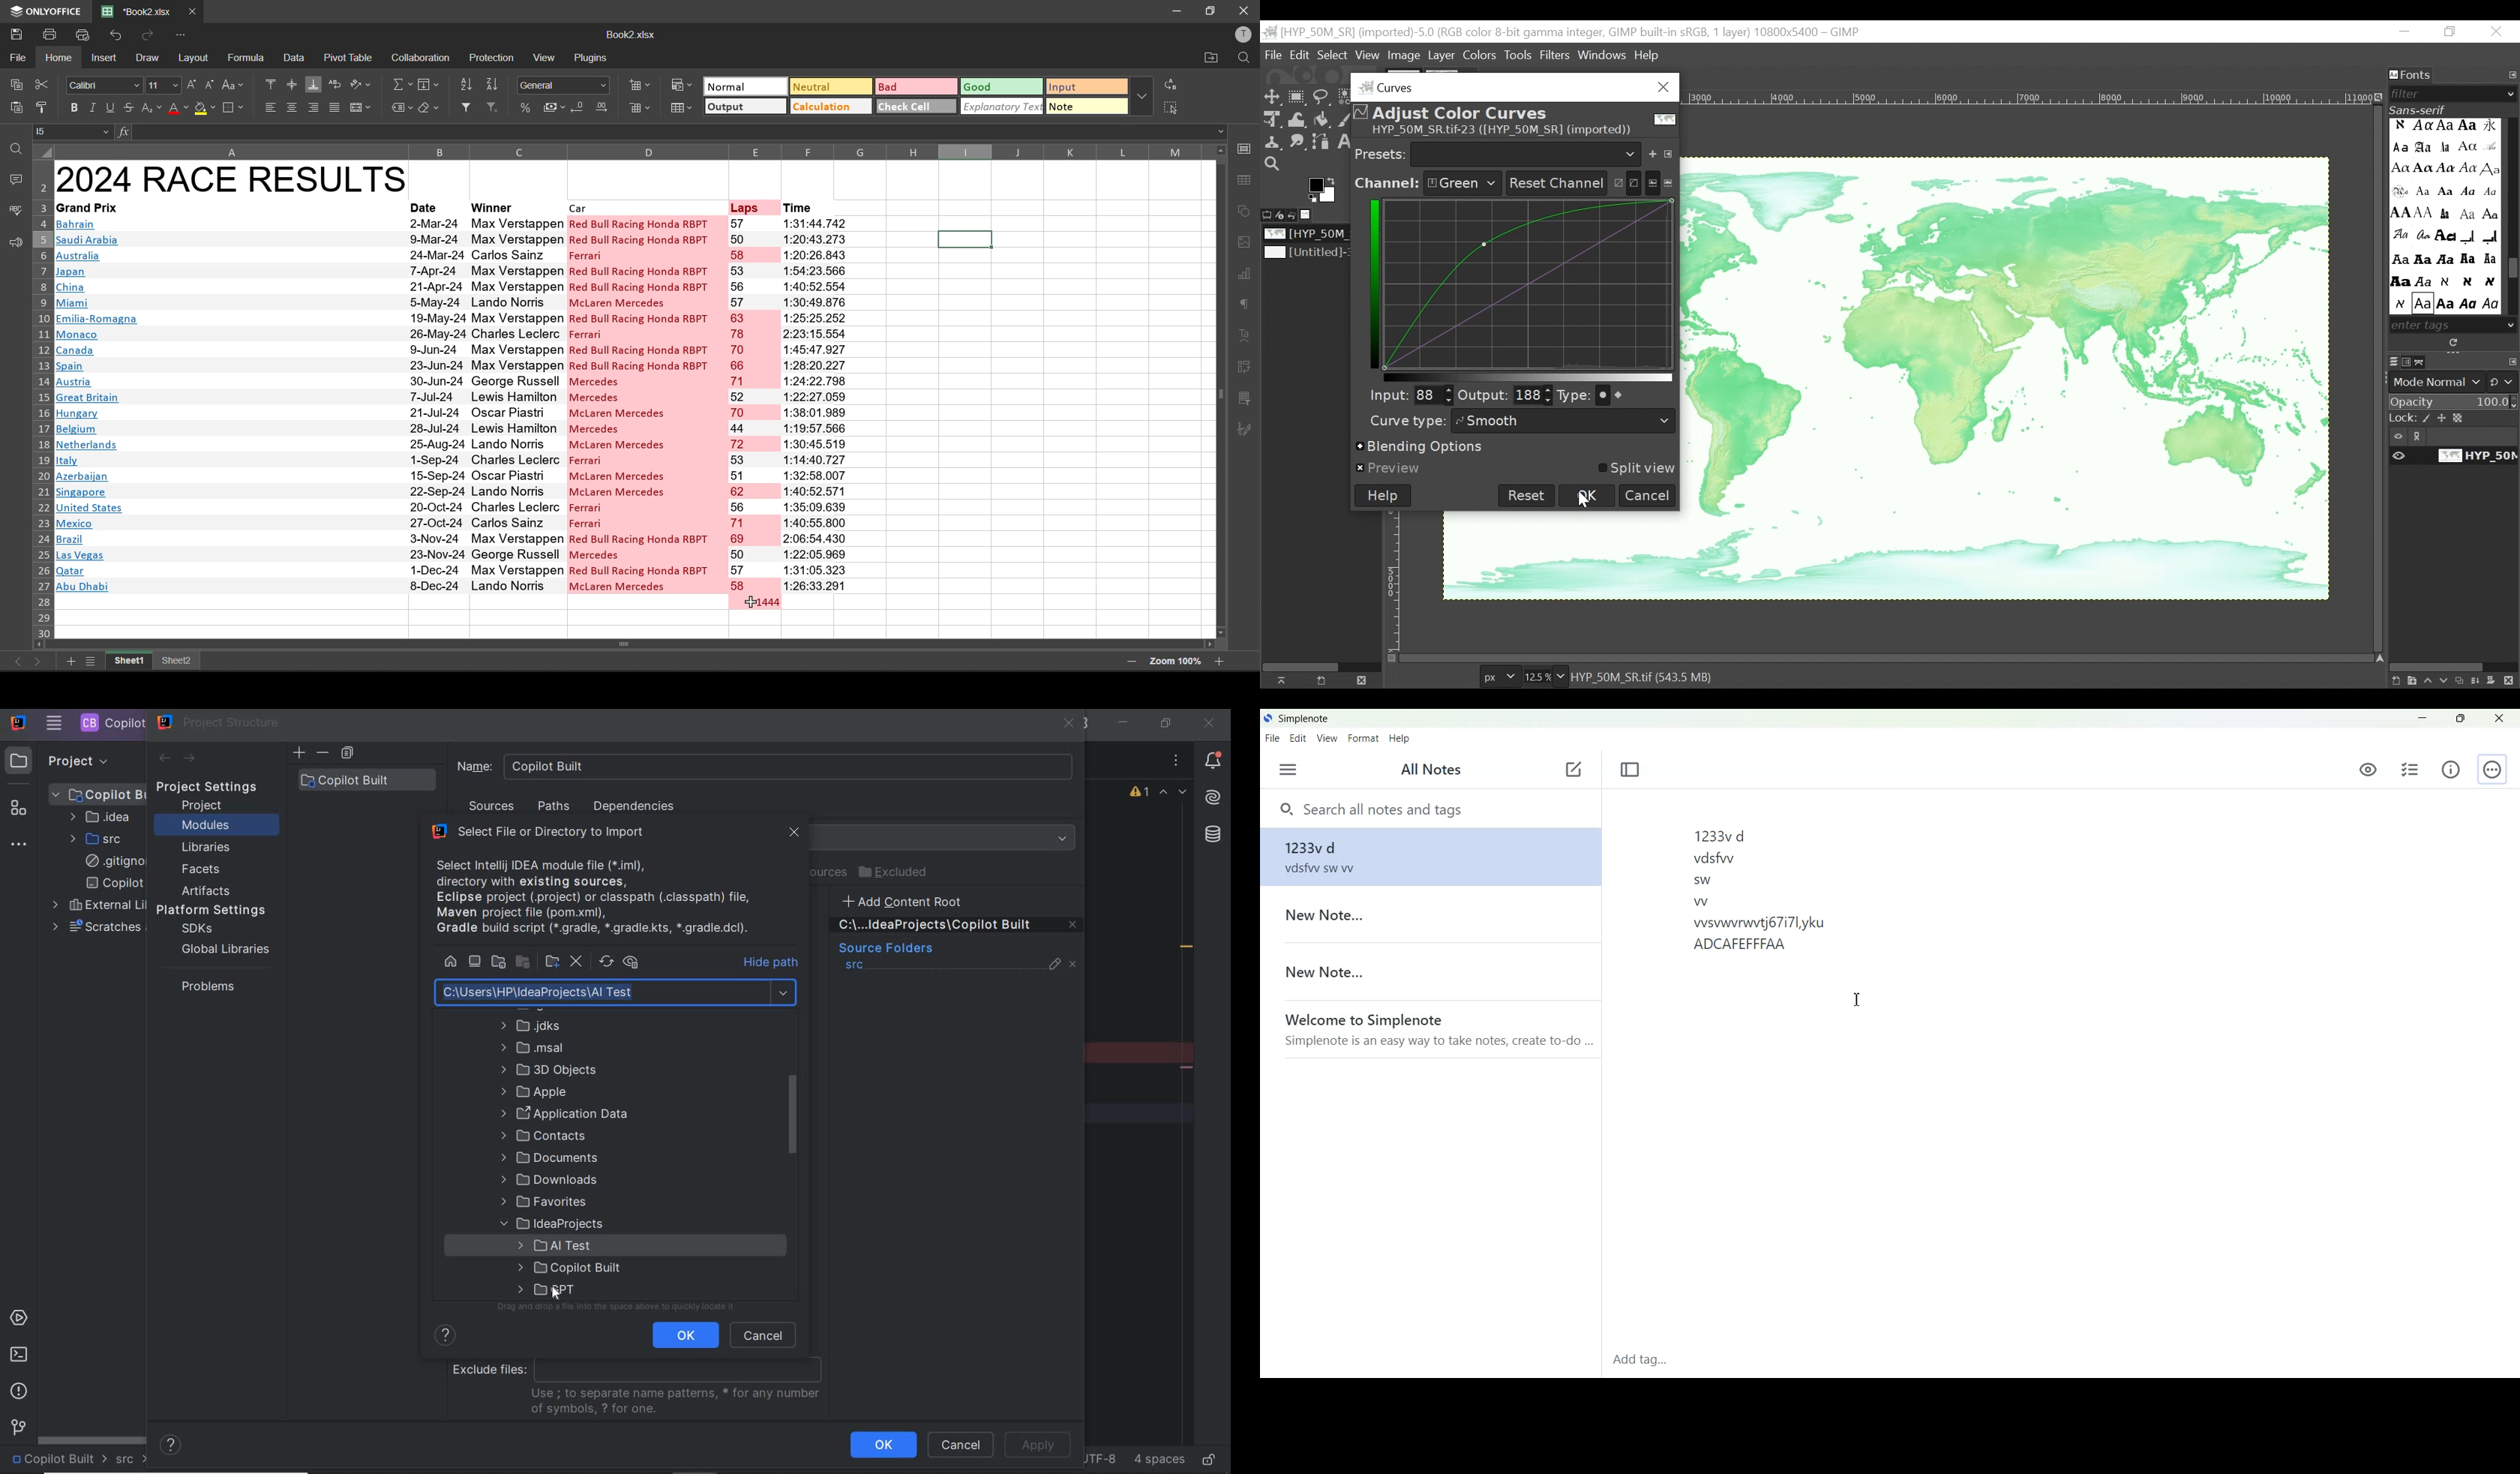 The height and width of the screenshot is (1484, 2520). Describe the element at coordinates (177, 108) in the screenshot. I see `font color` at that location.